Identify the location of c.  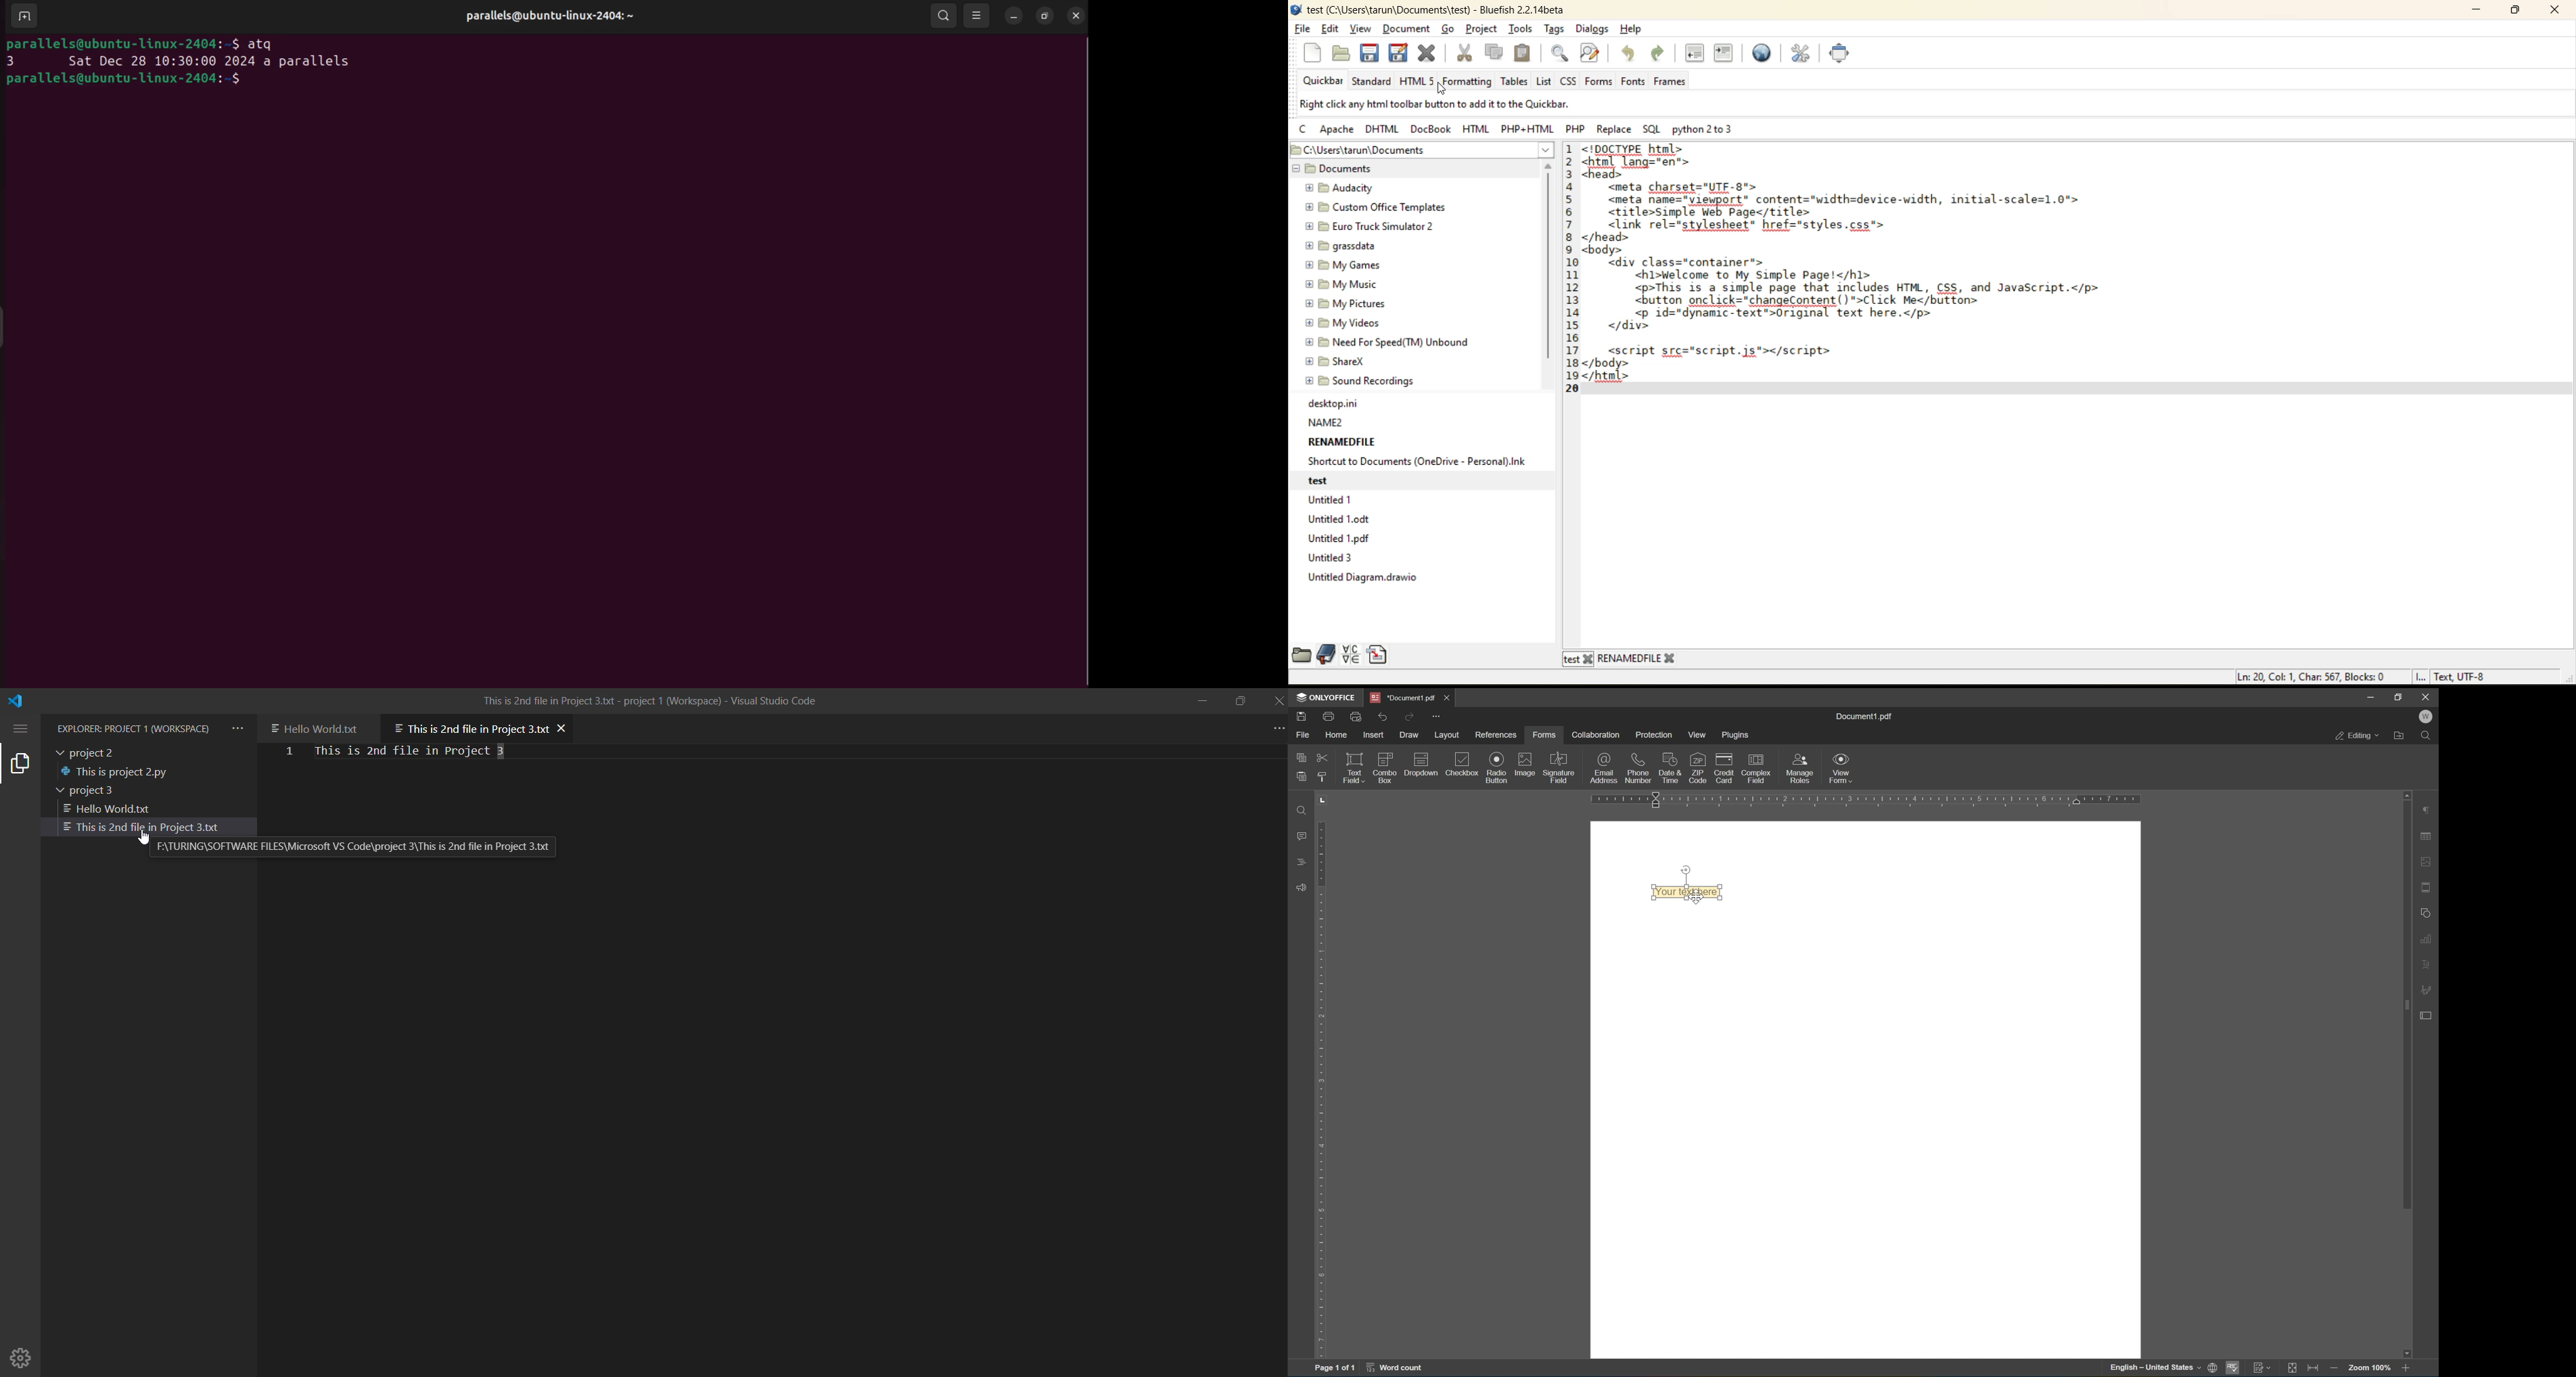
(1302, 127).